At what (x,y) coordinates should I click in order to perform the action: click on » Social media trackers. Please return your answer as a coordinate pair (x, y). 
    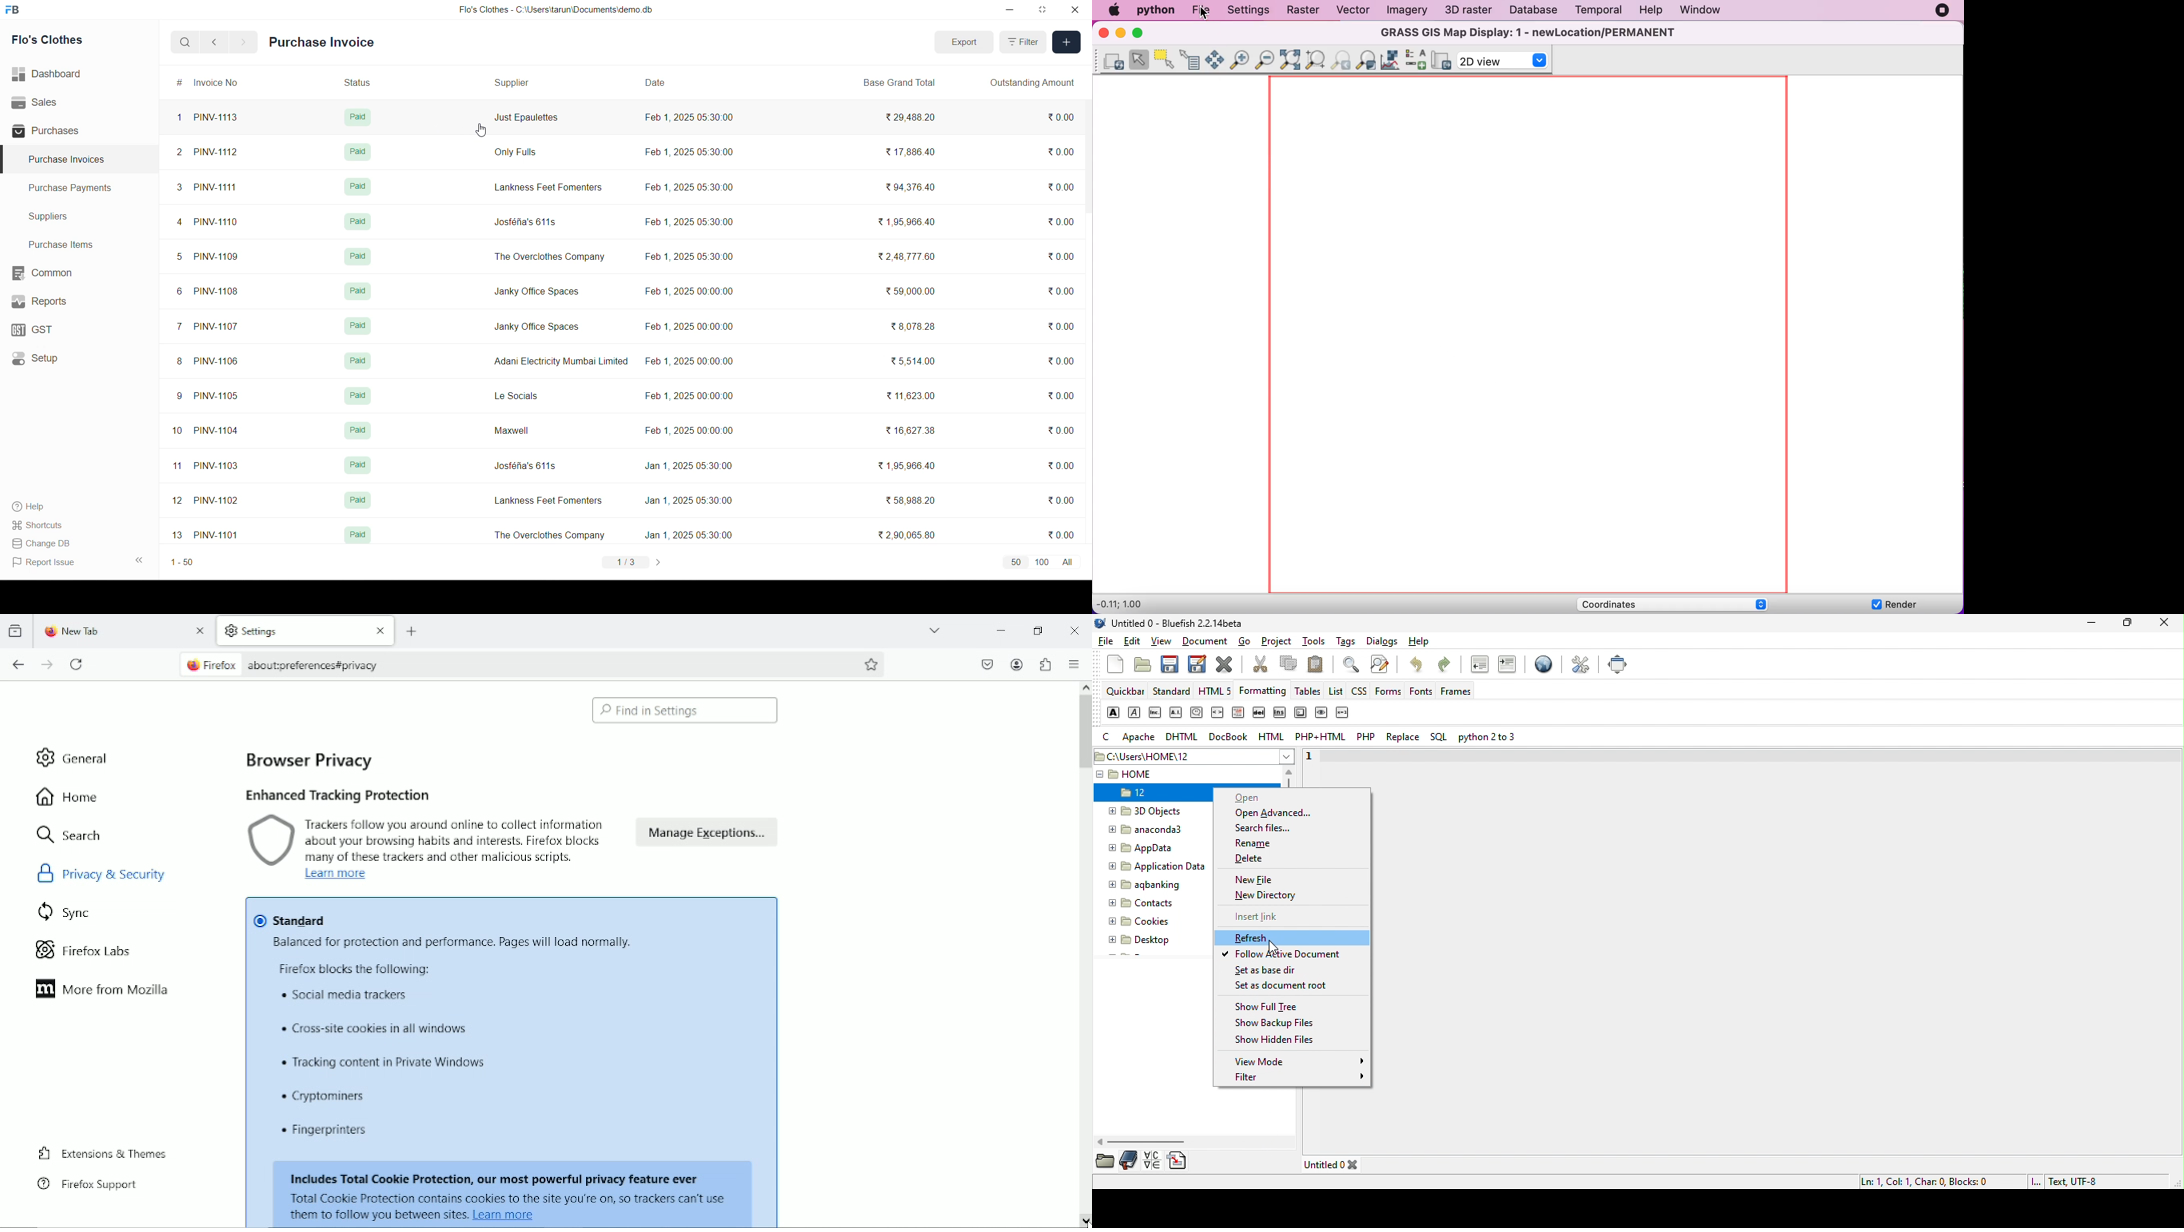
    Looking at the image, I should click on (356, 1002).